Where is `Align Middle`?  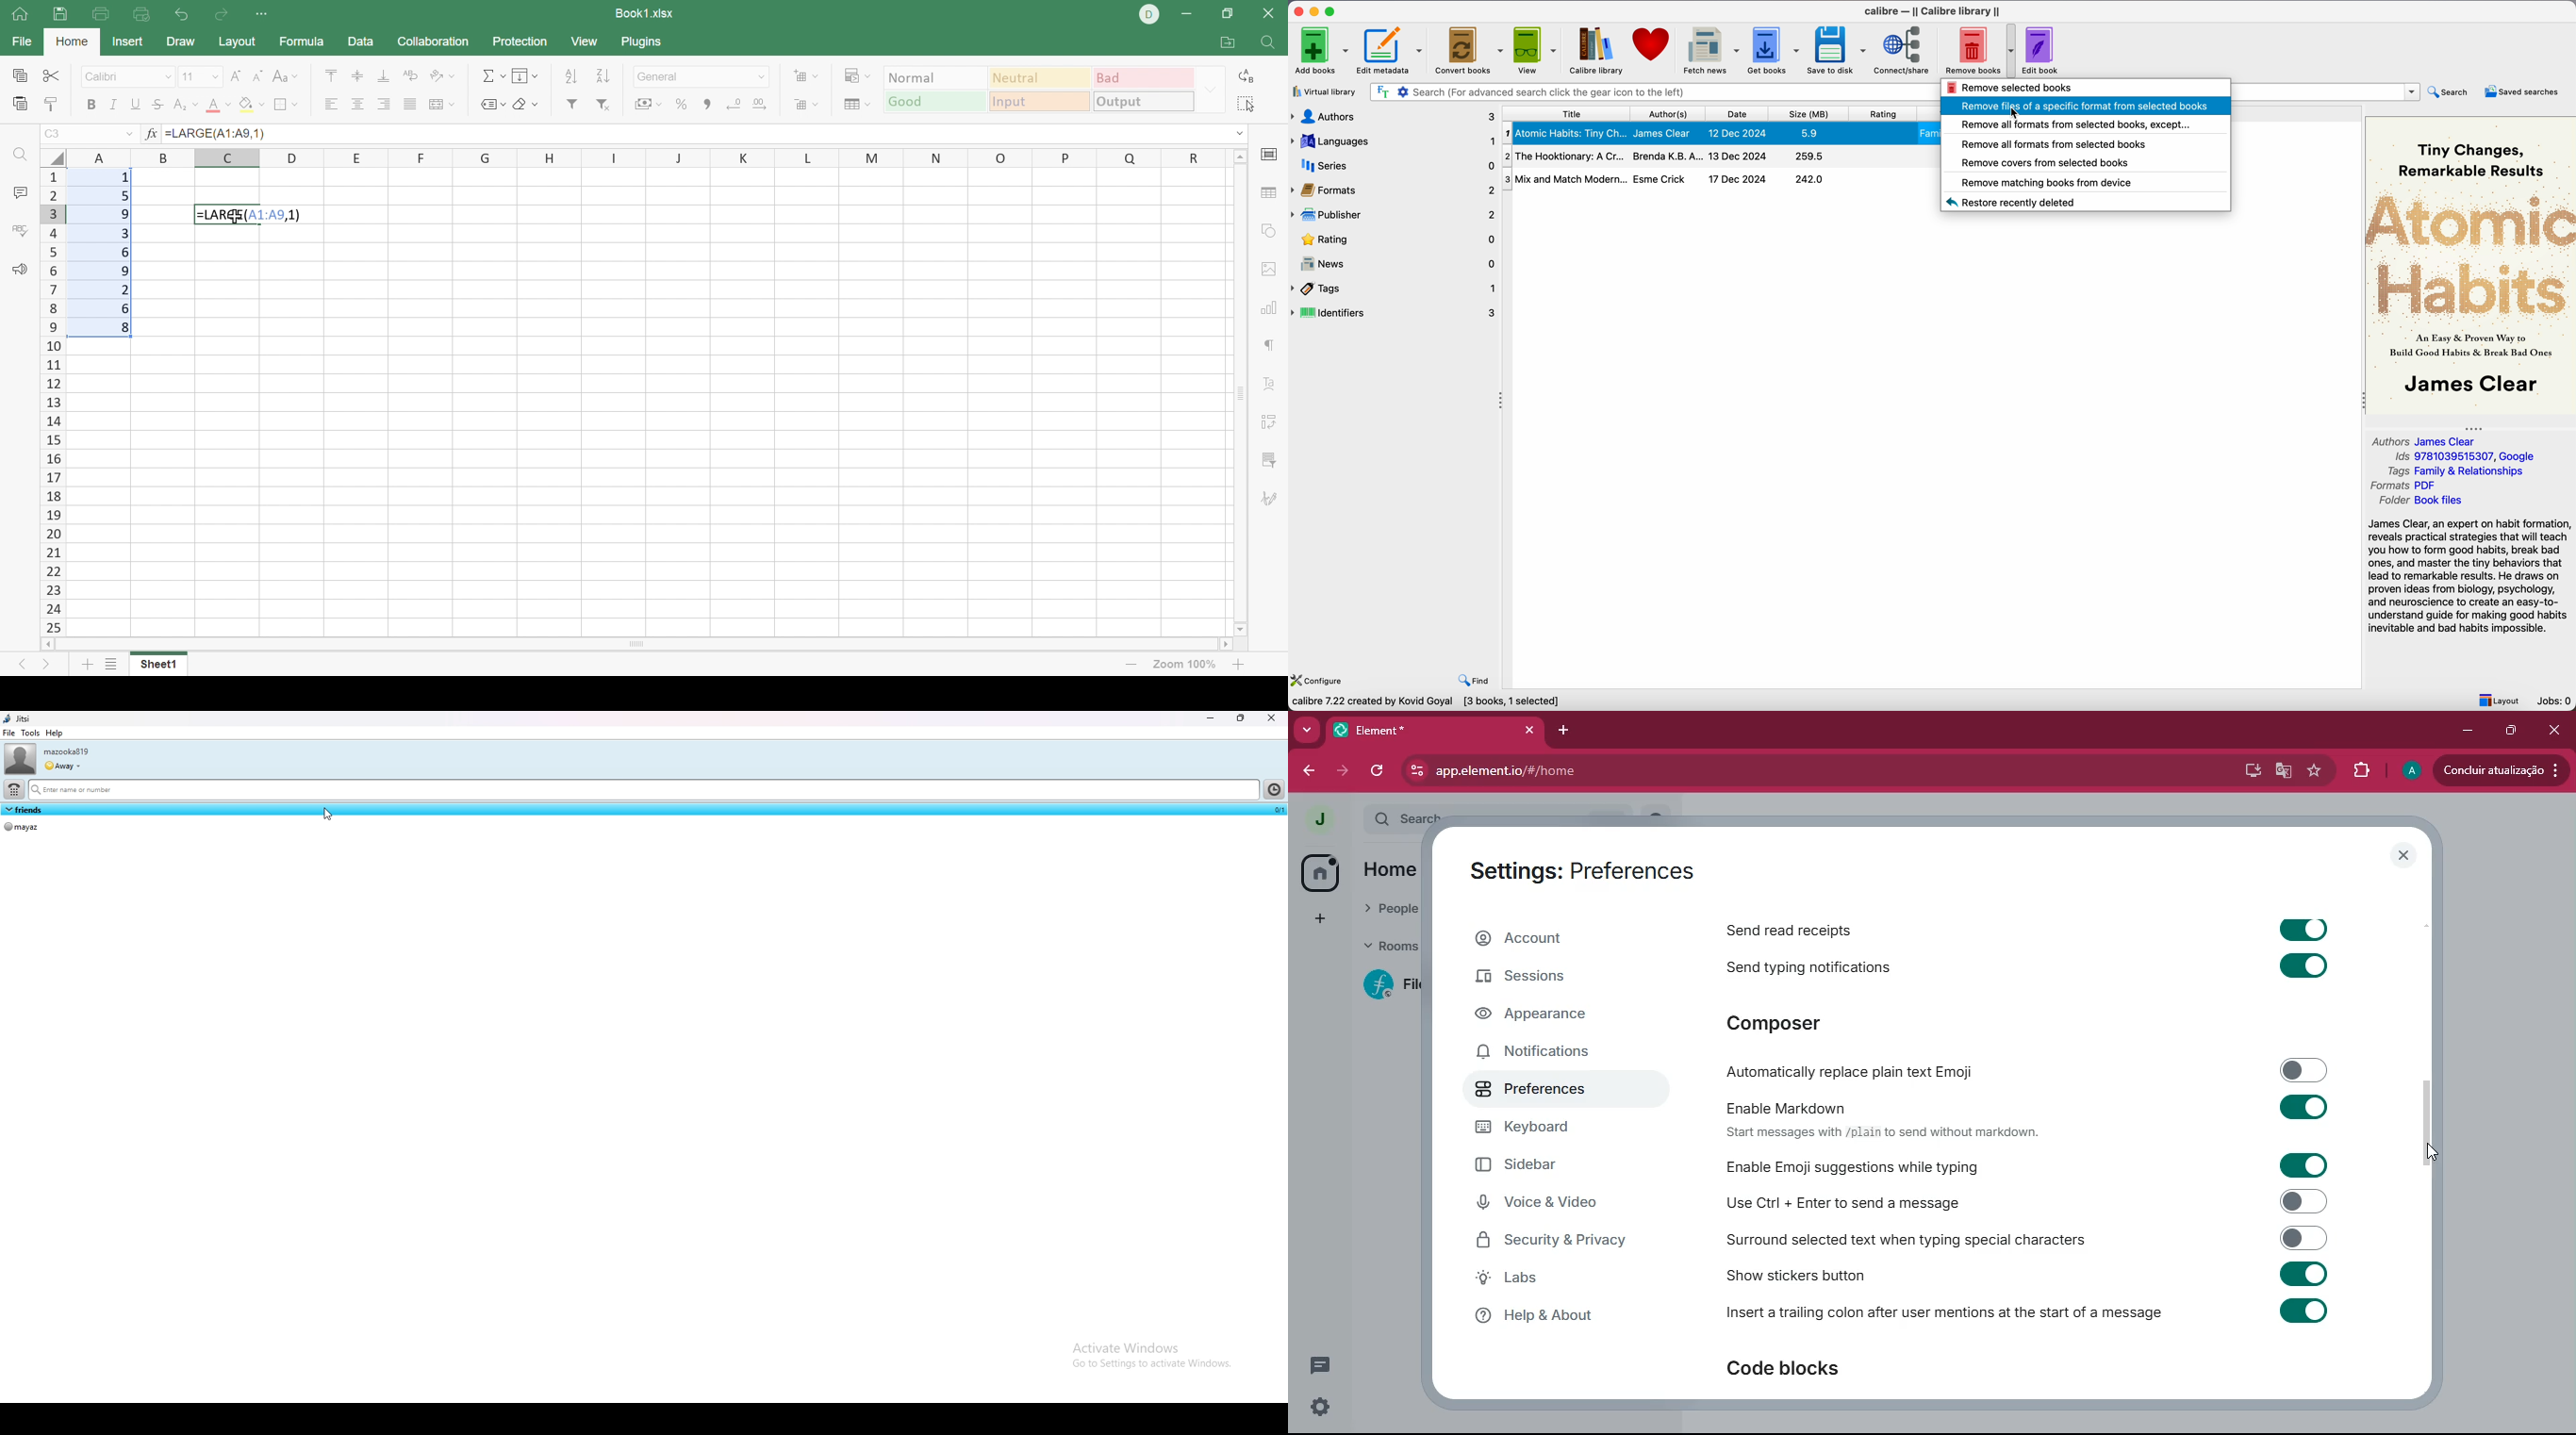
Align Middle is located at coordinates (354, 78).